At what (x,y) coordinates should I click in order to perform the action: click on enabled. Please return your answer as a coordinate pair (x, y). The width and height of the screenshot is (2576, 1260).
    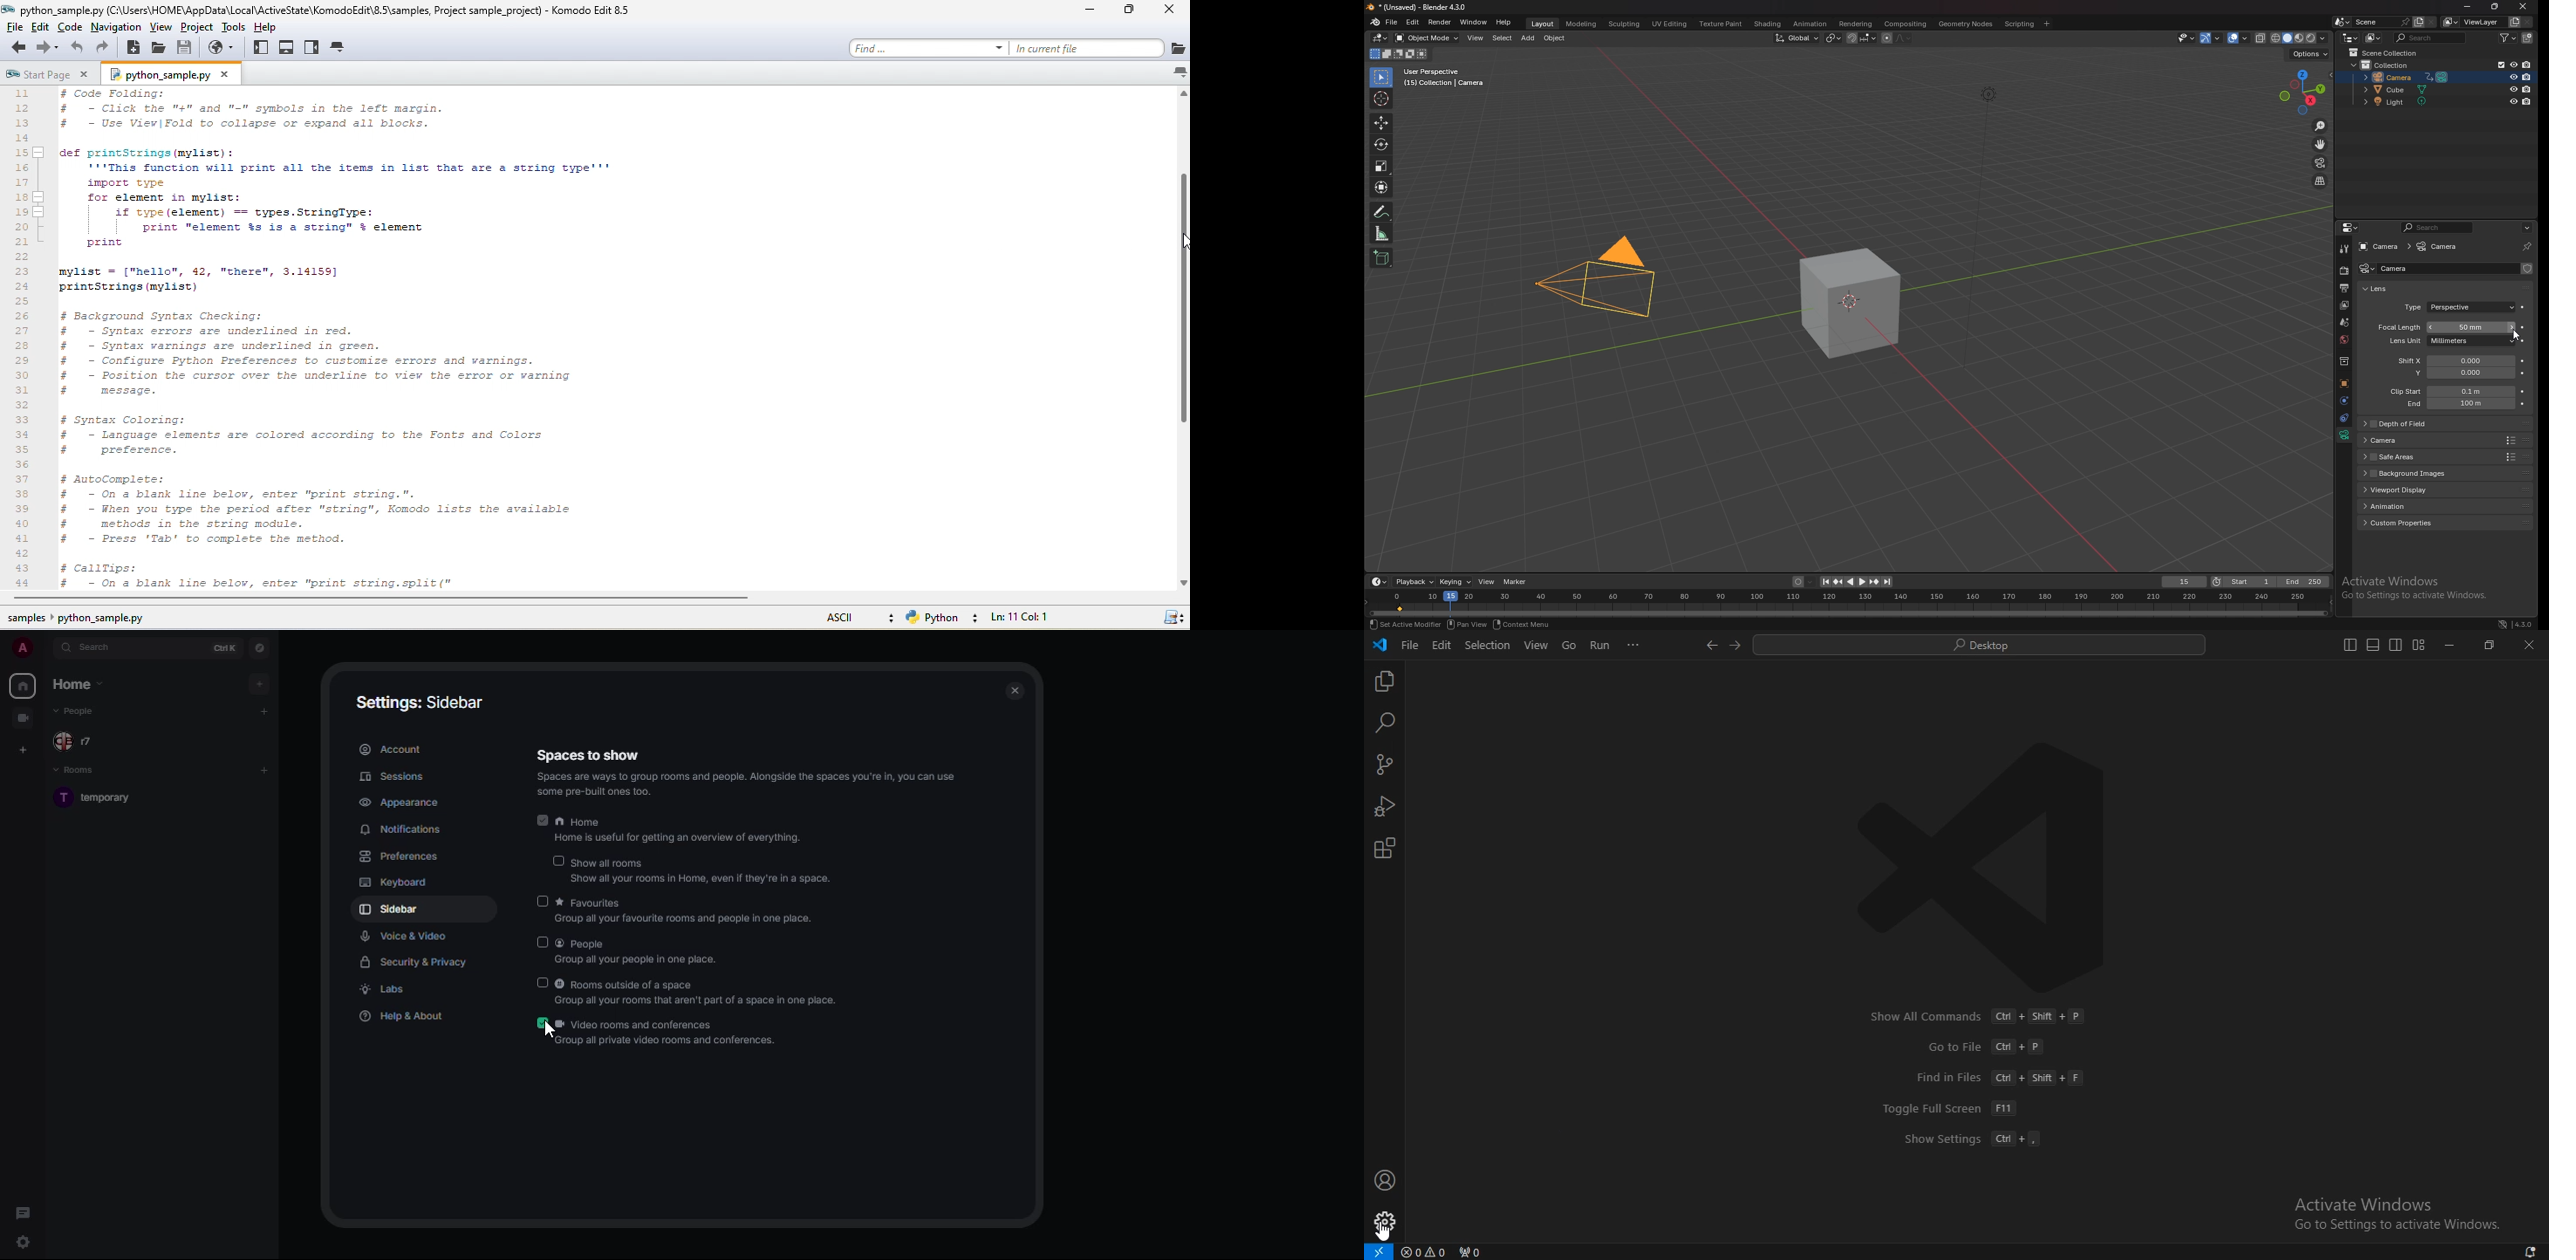
    Looking at the image, I should click on (544, 1022).